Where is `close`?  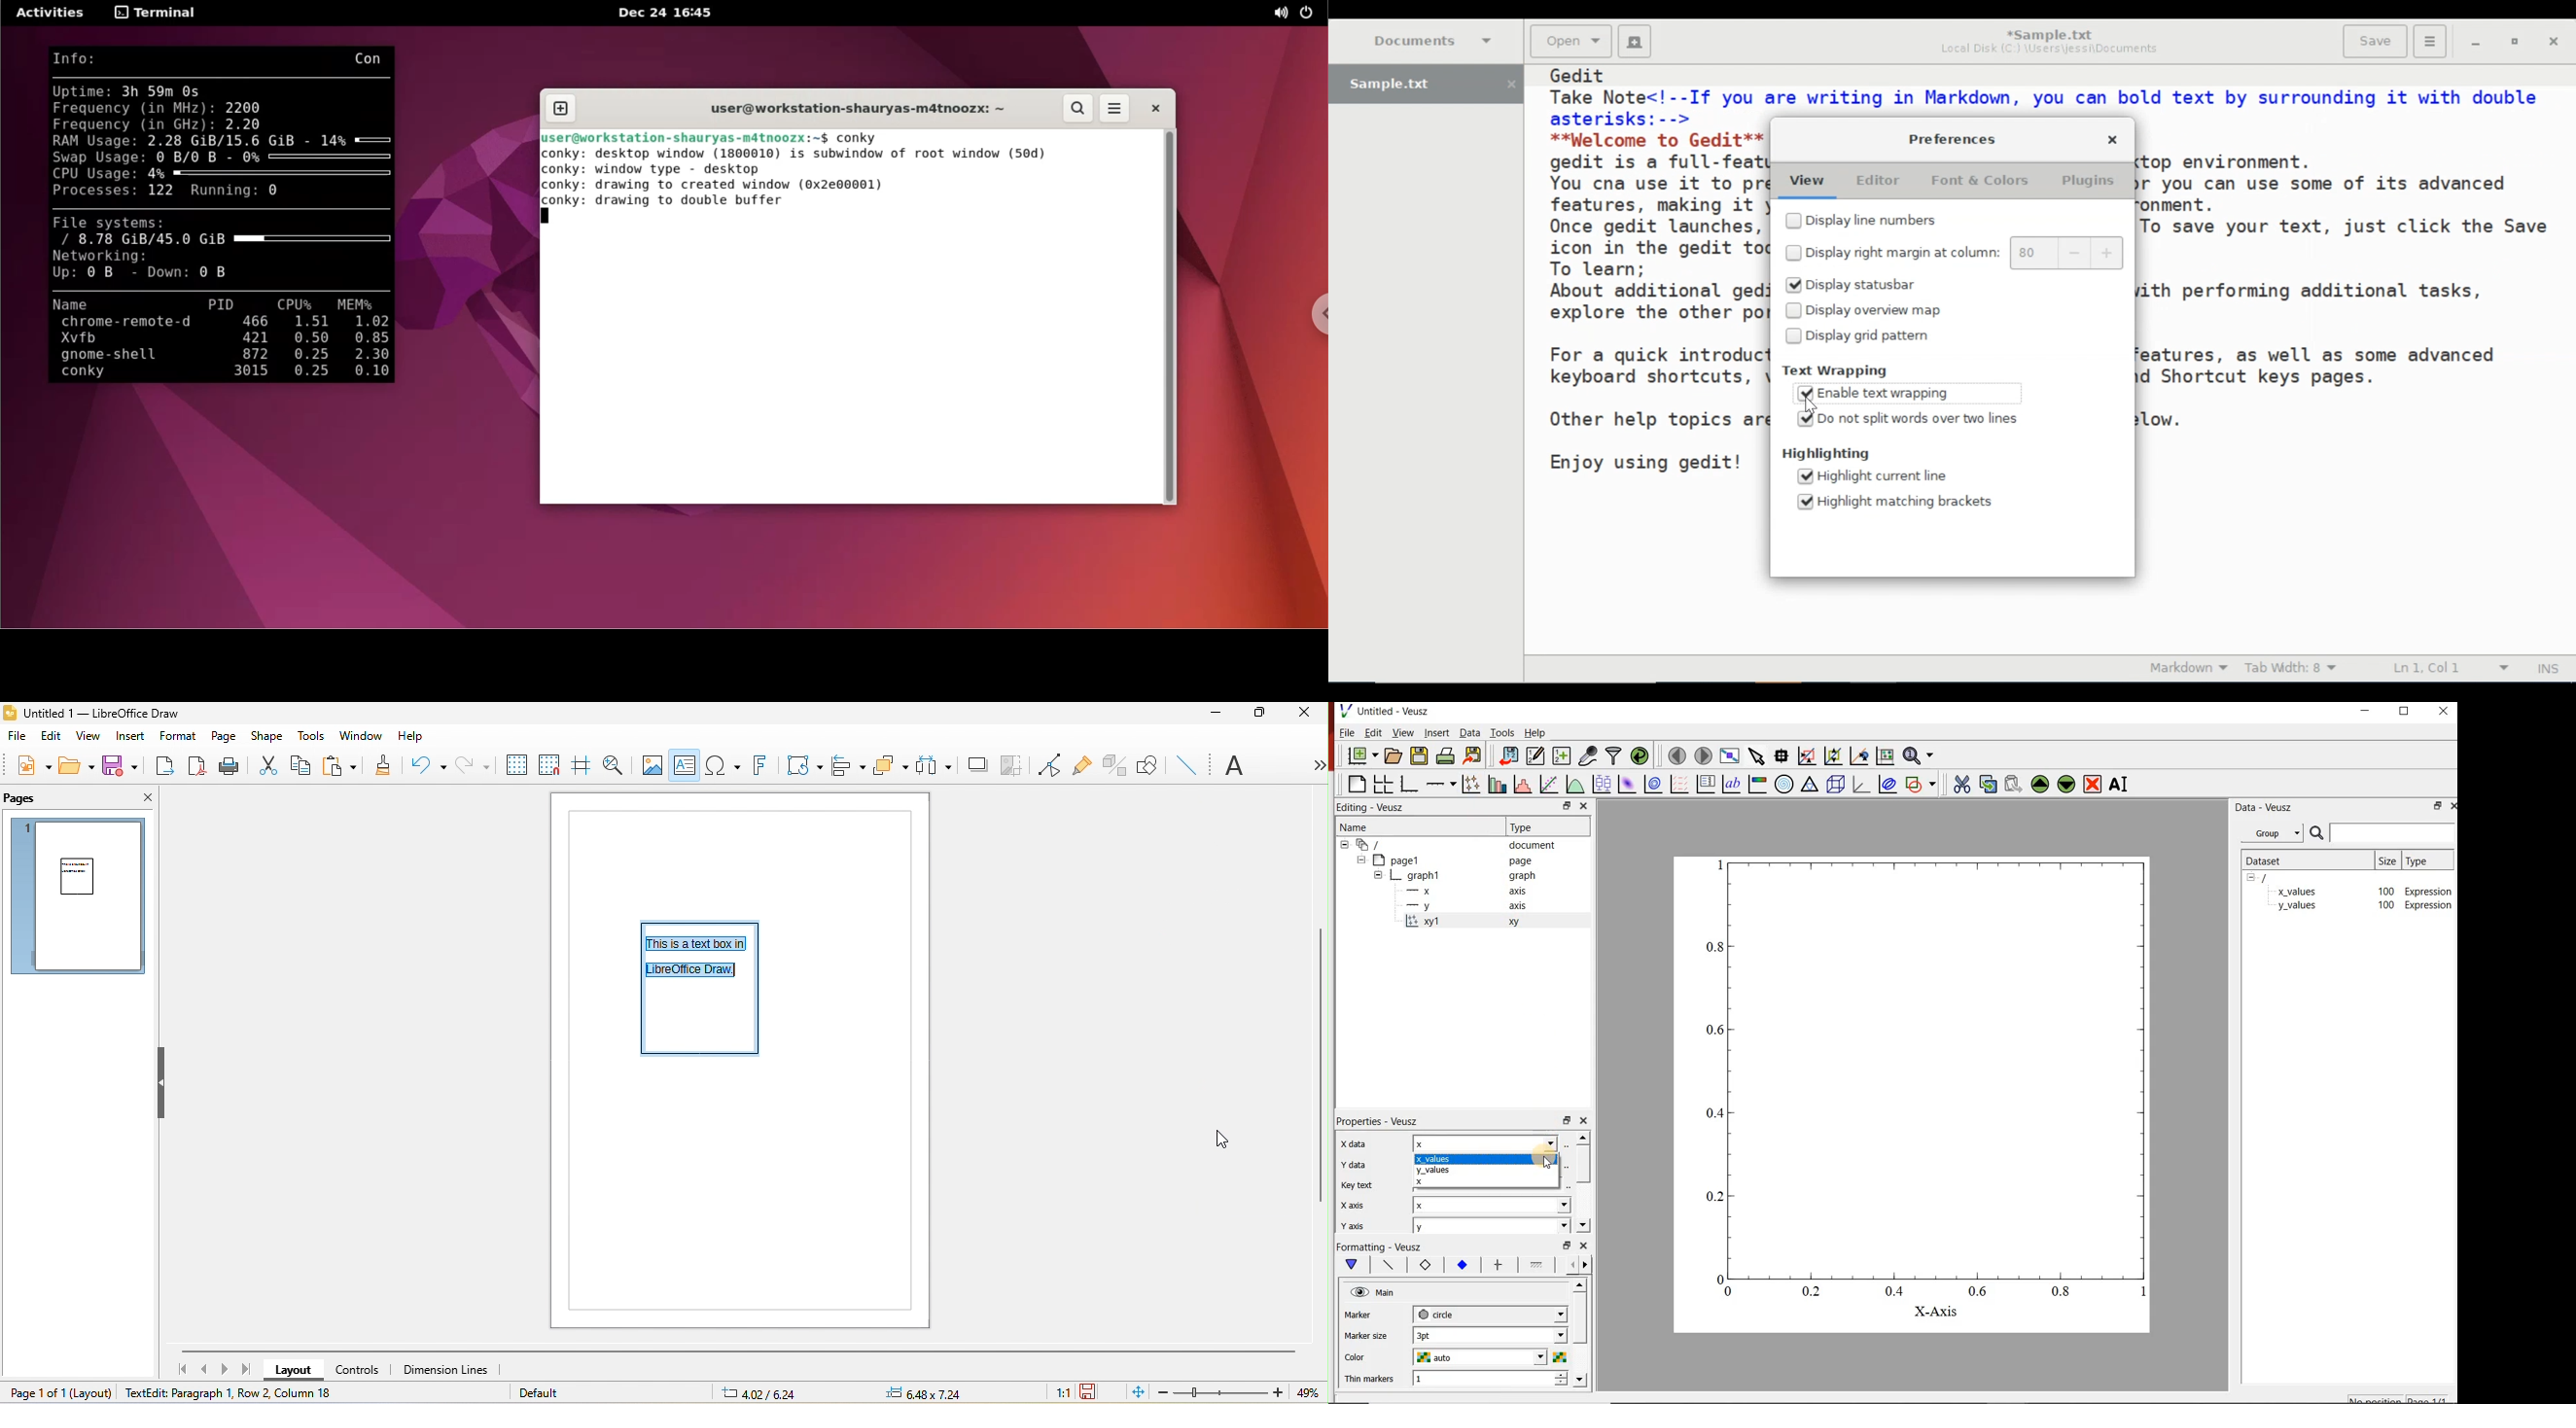
close is located at coordinates (1304, 716).